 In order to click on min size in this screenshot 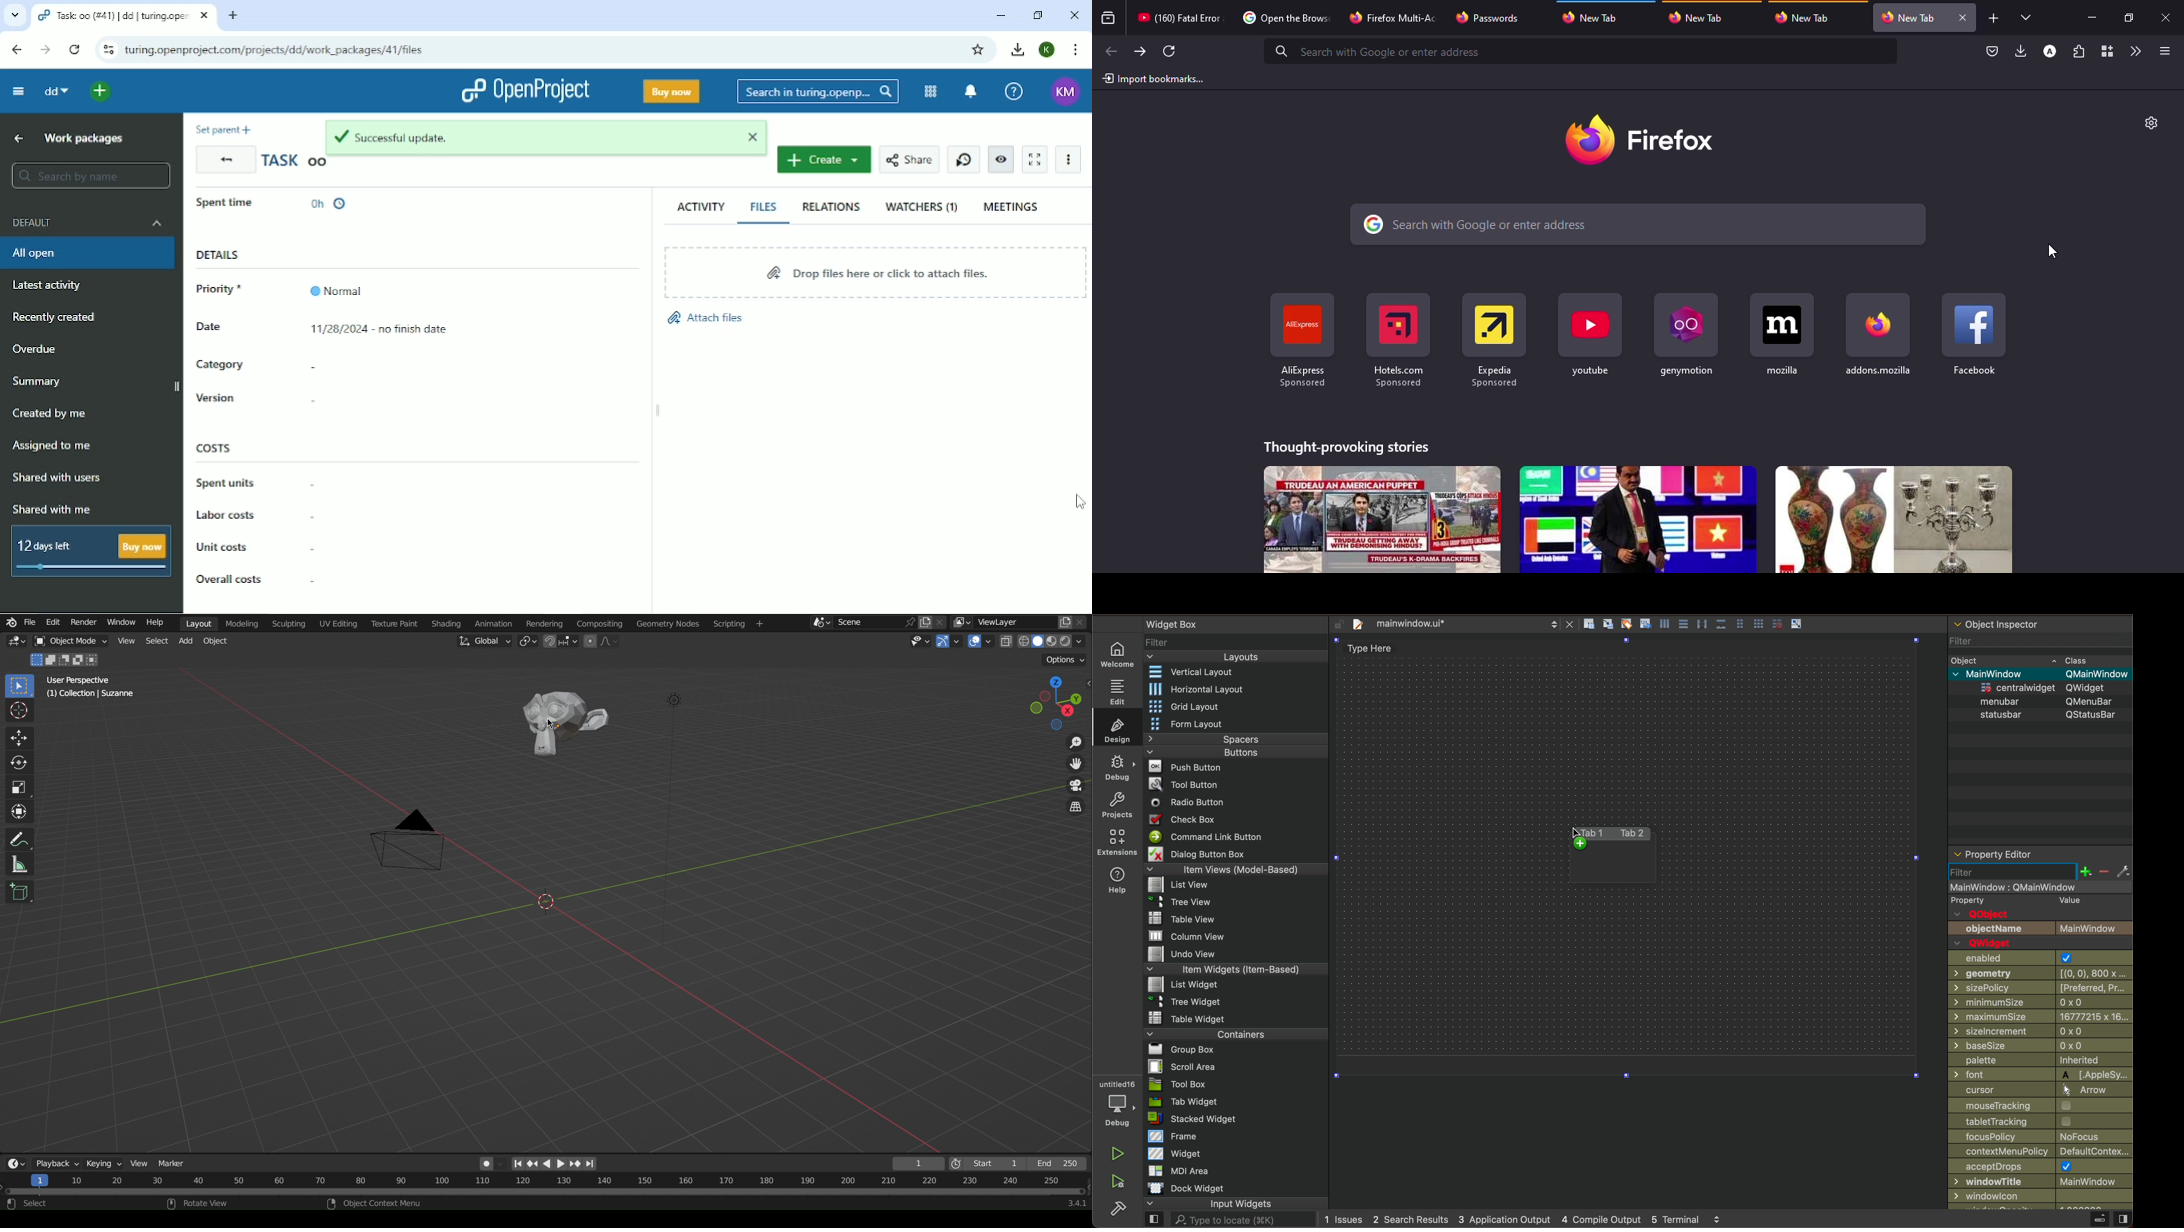, I will do `click(2042, 1003)`.